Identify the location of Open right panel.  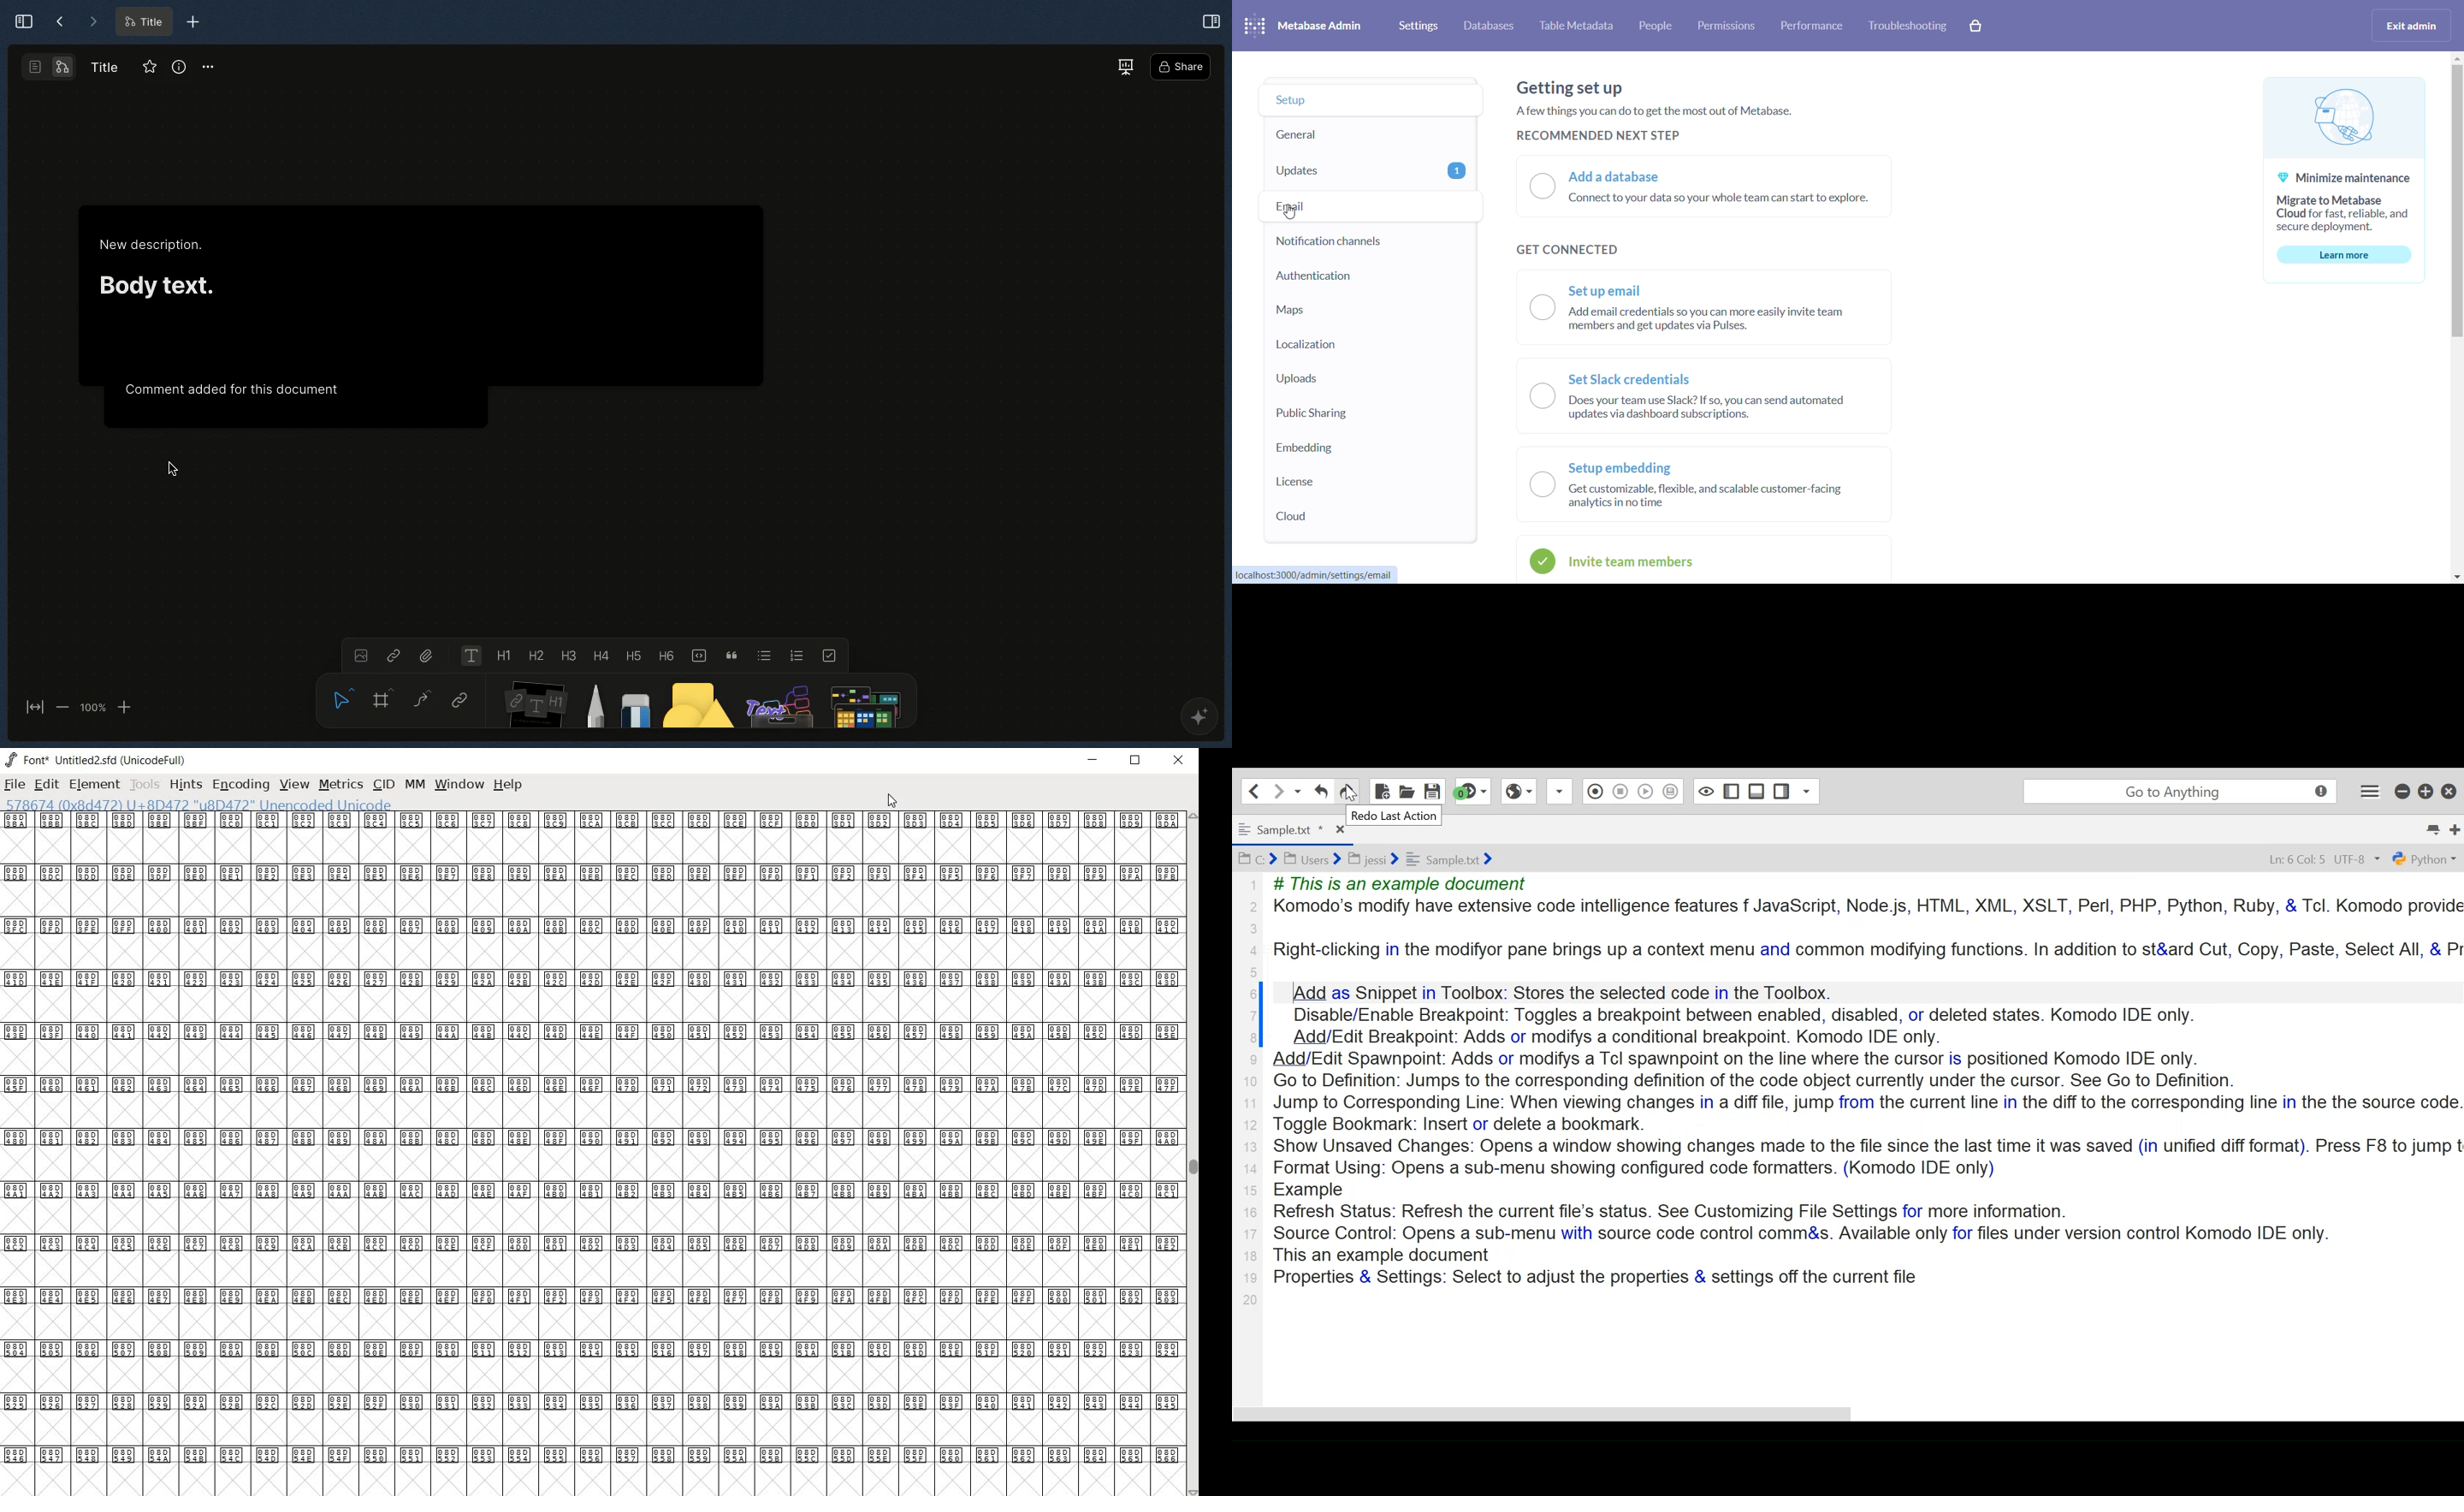
(1211, 20).